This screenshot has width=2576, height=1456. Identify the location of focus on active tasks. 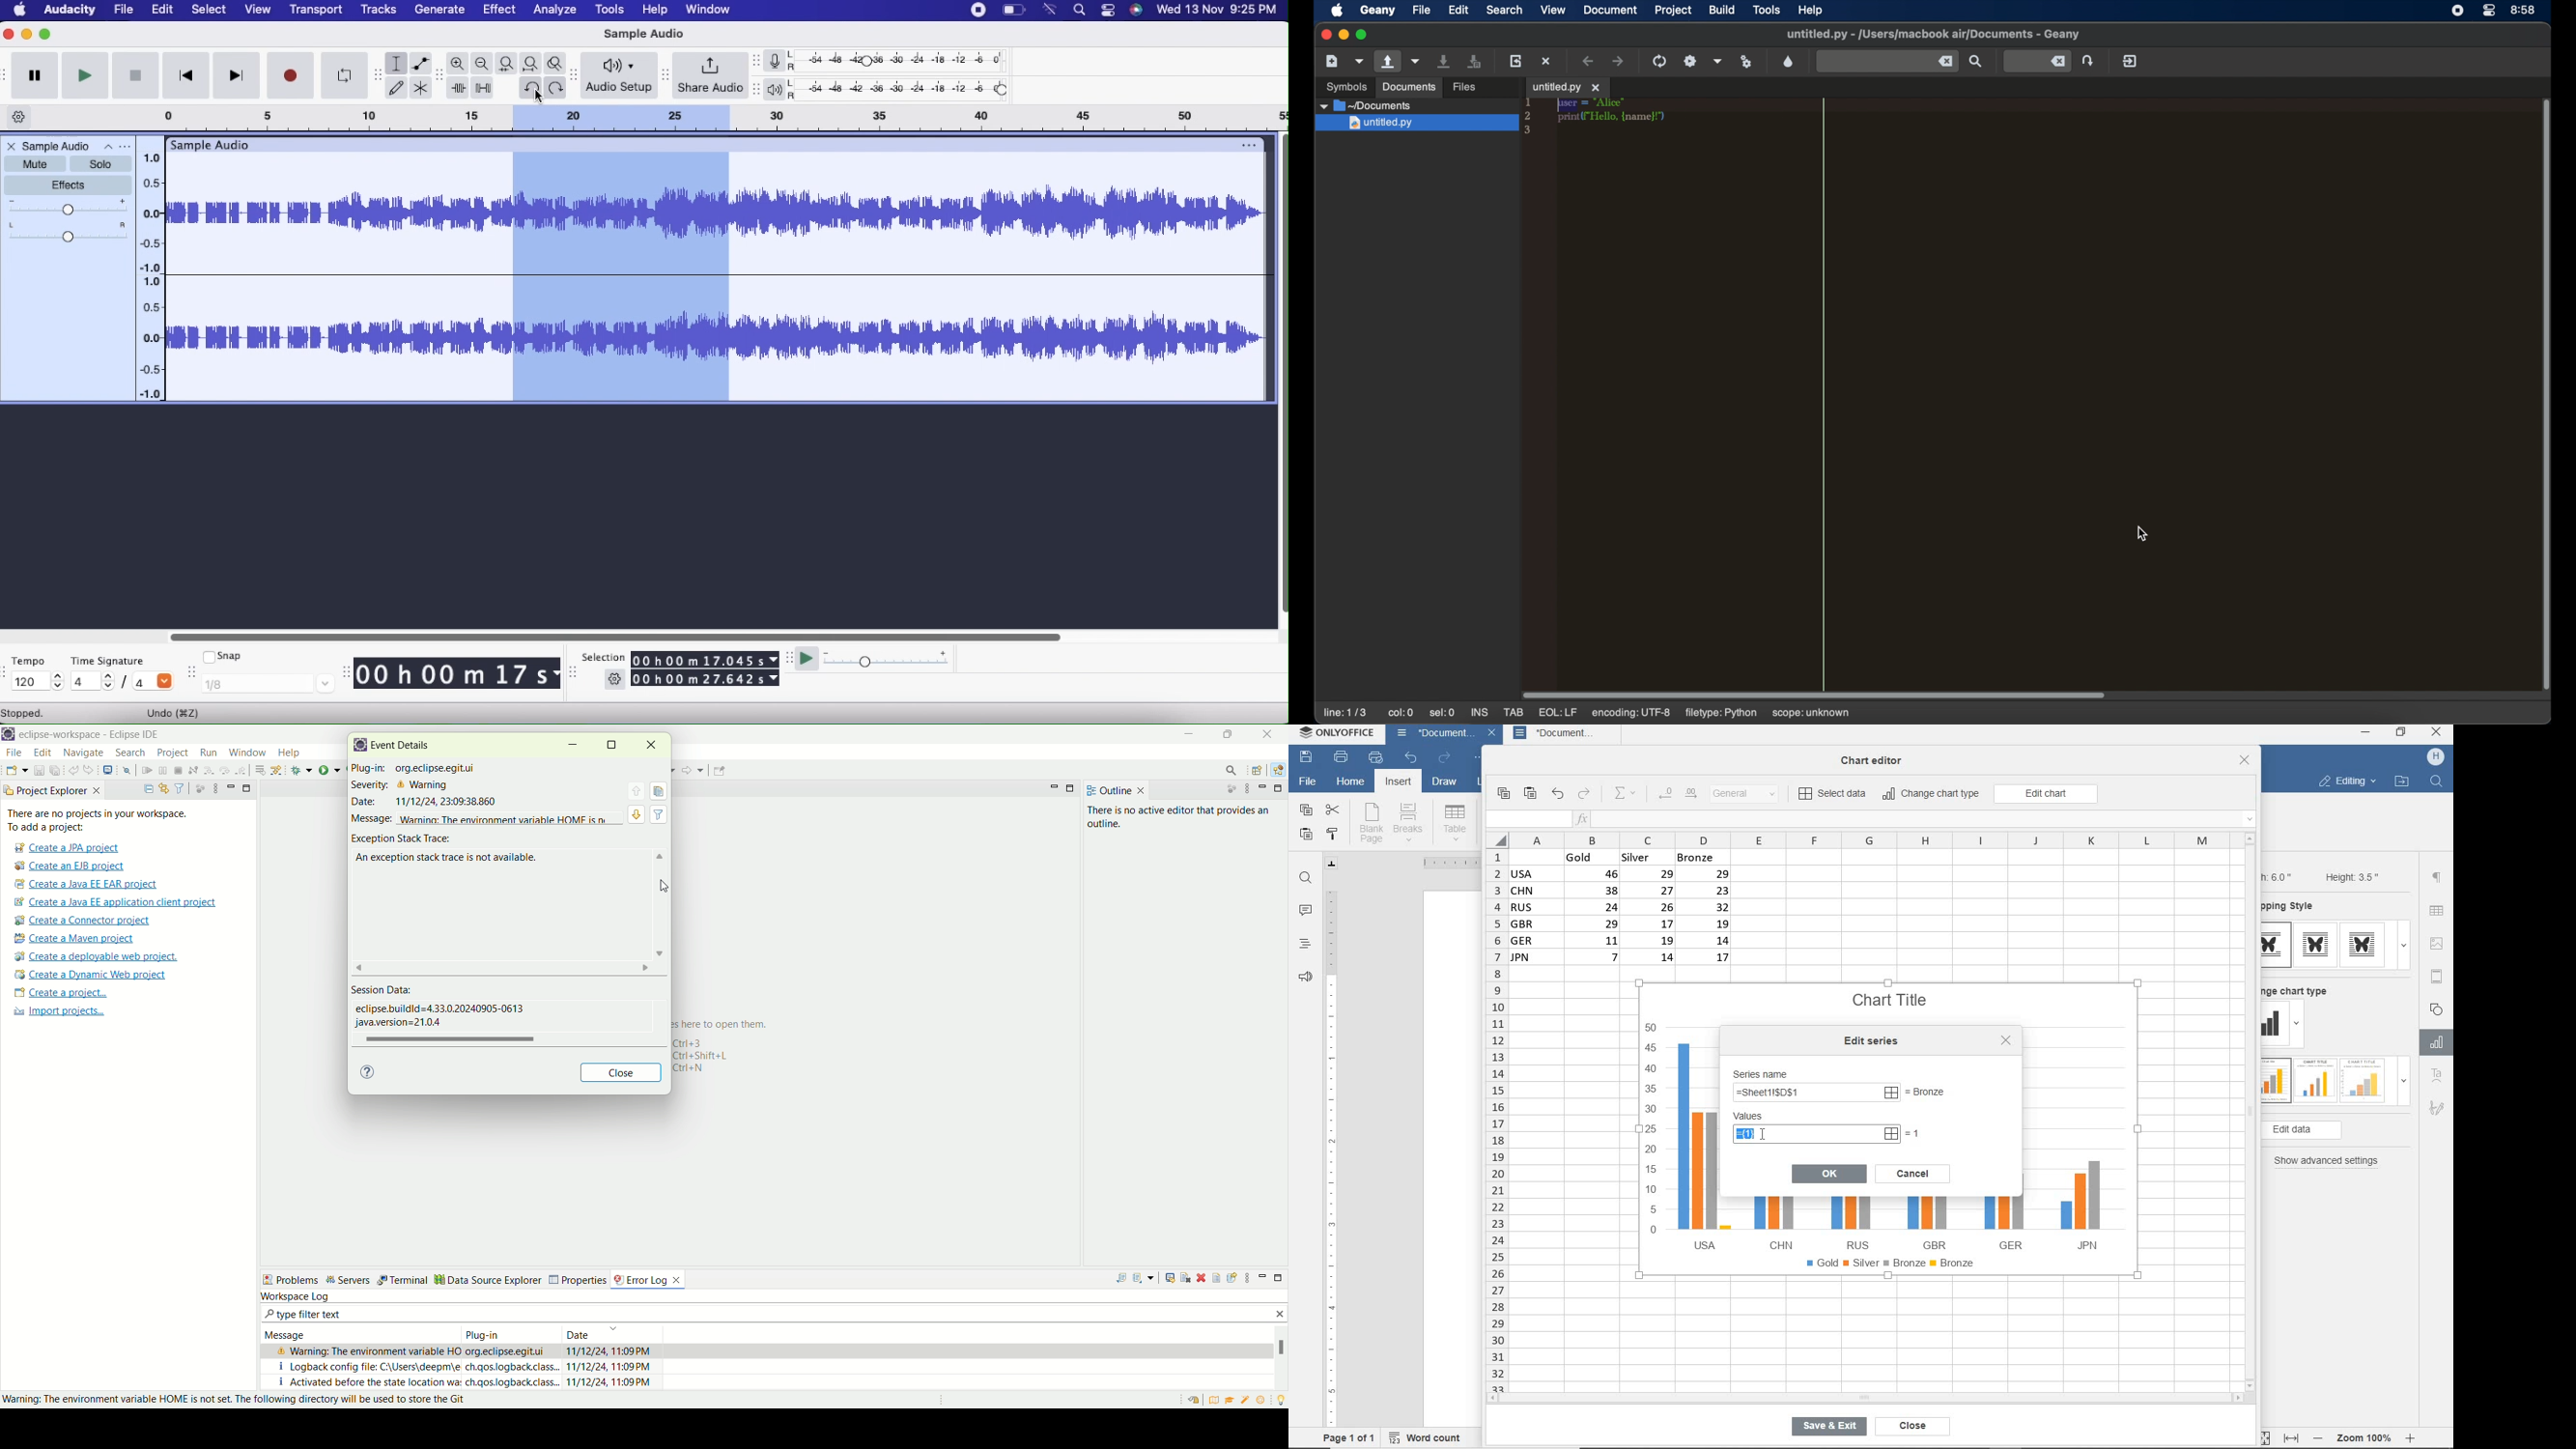
(197, 788).